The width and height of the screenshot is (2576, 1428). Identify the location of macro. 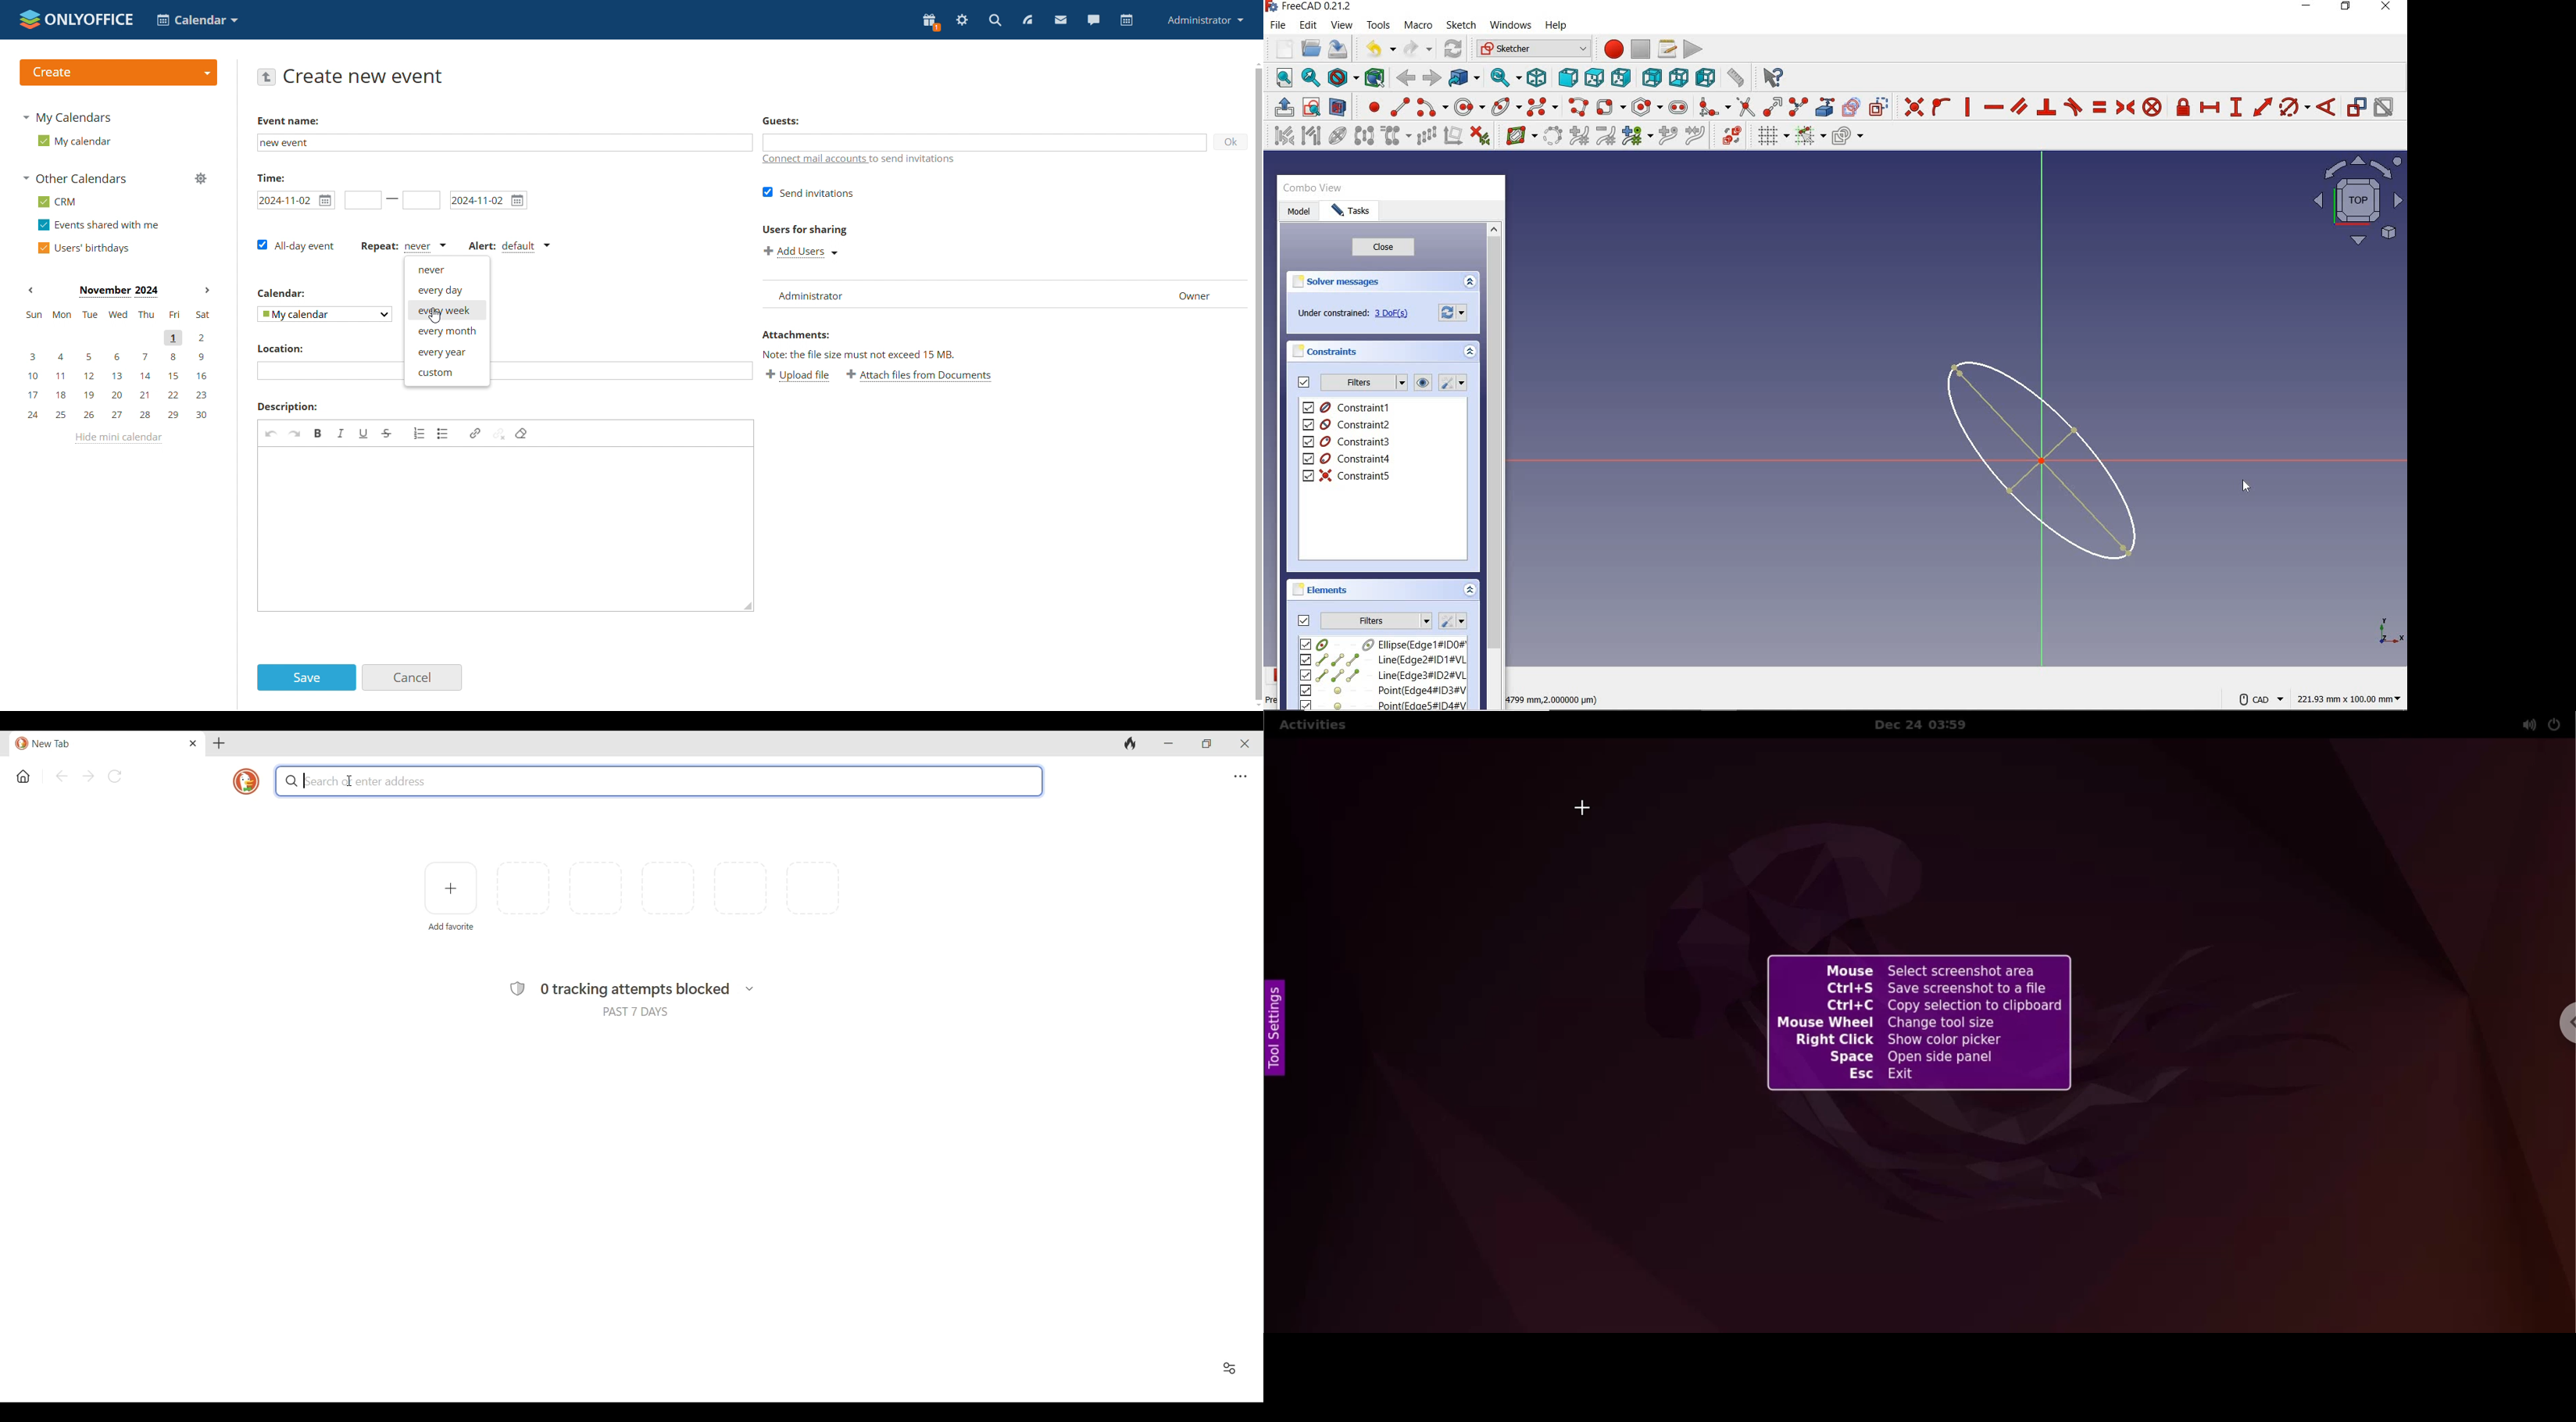
(1419, 26).